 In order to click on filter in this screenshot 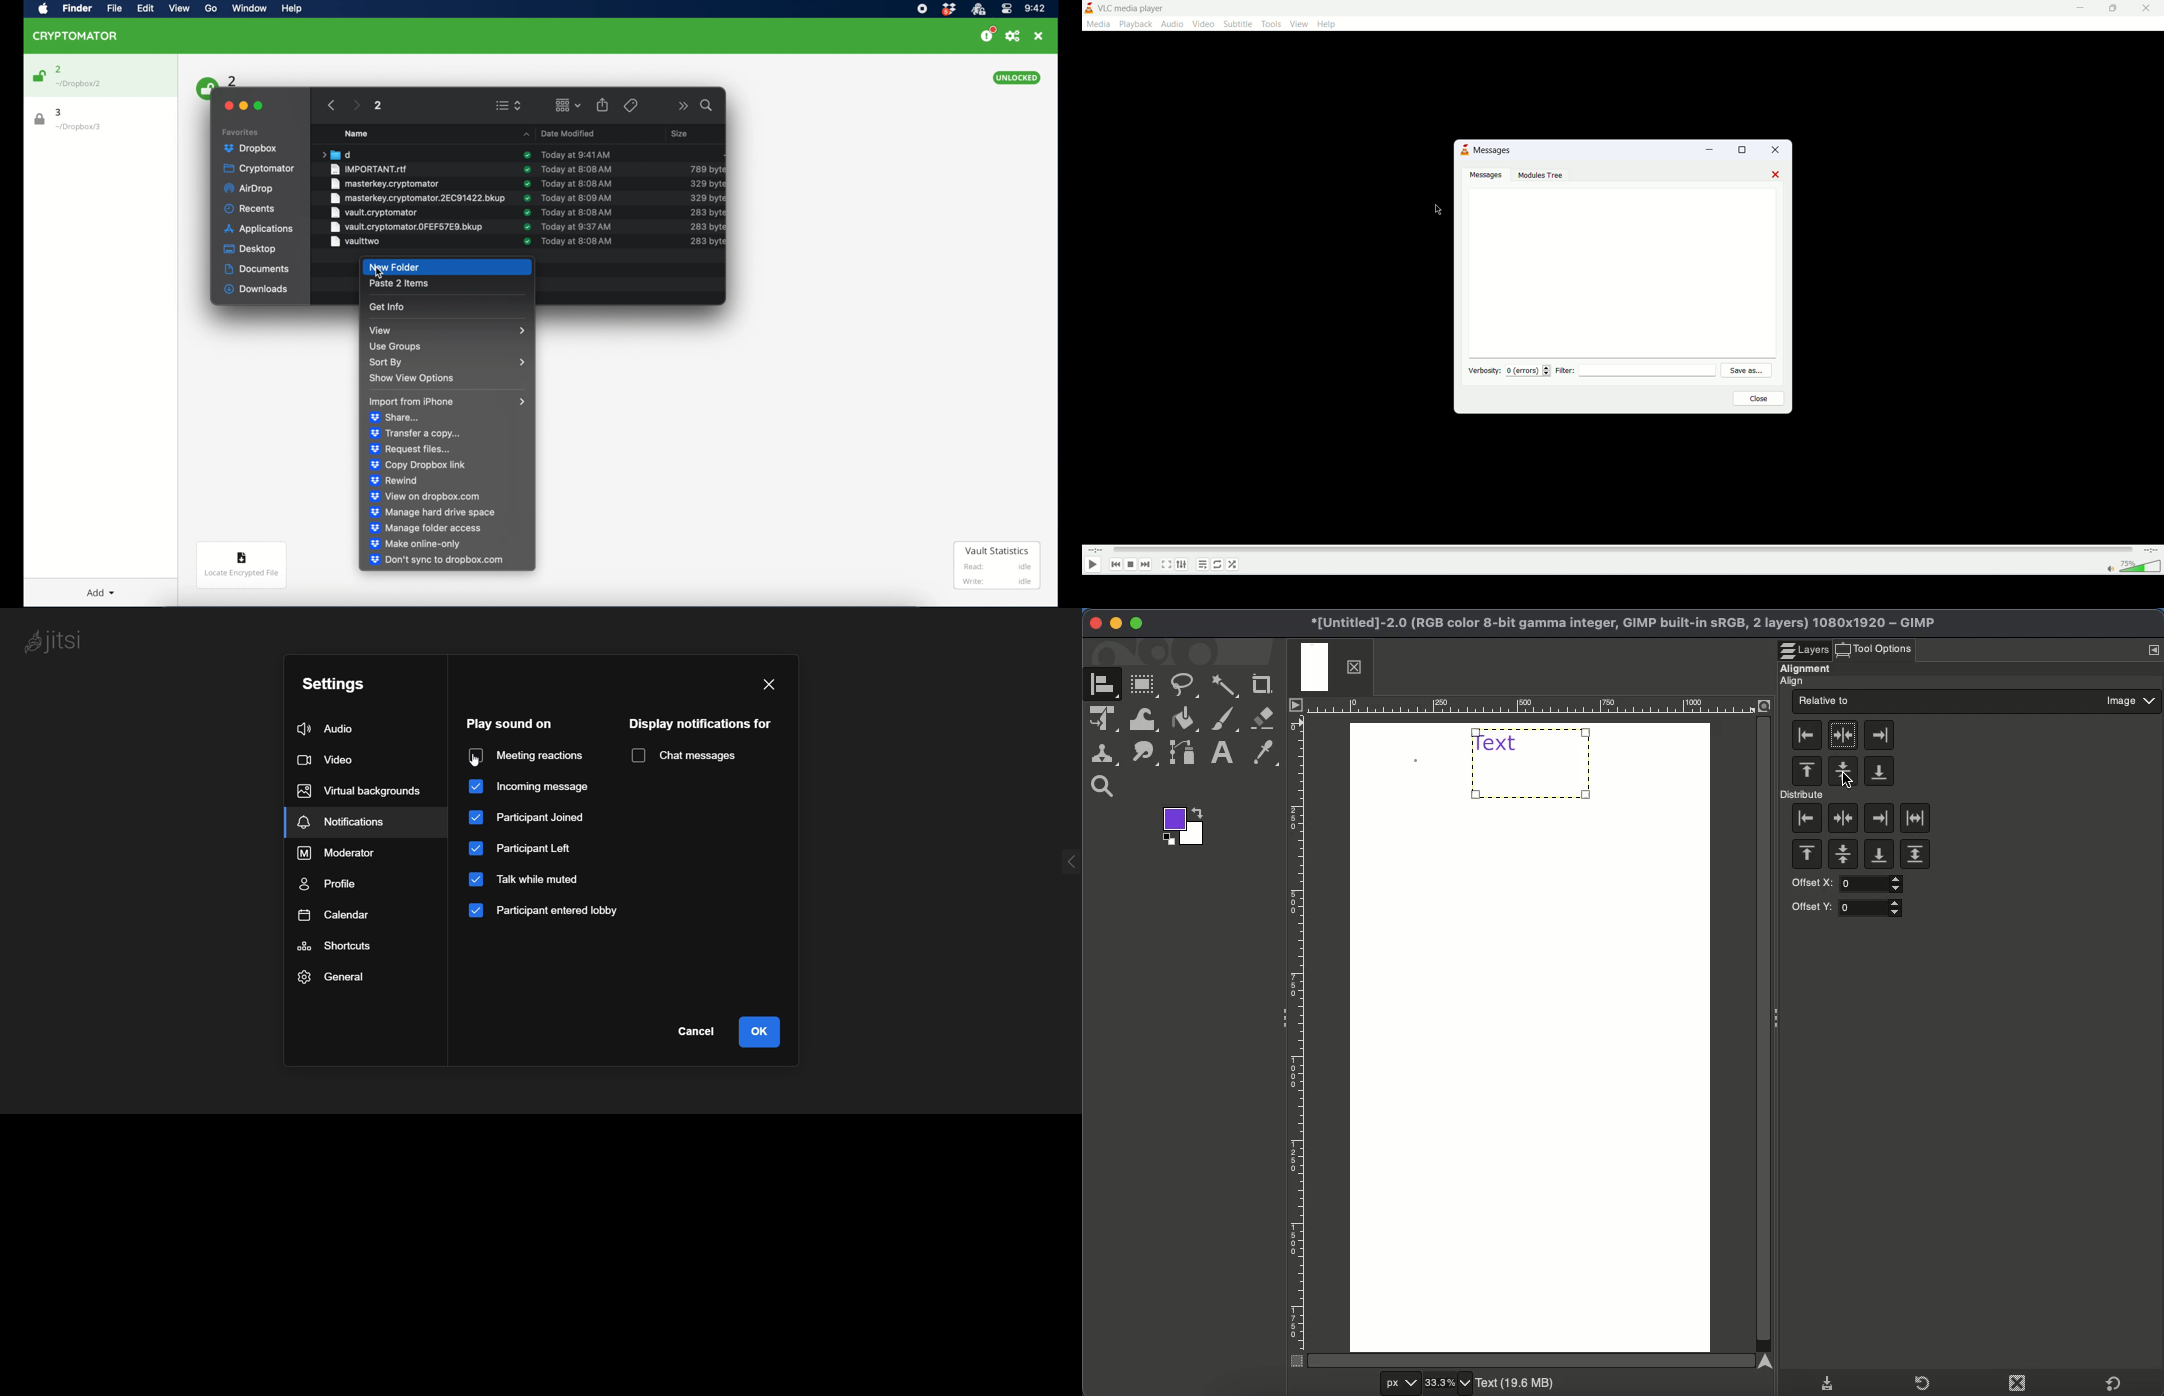, I will do `click(1639, 372)`.